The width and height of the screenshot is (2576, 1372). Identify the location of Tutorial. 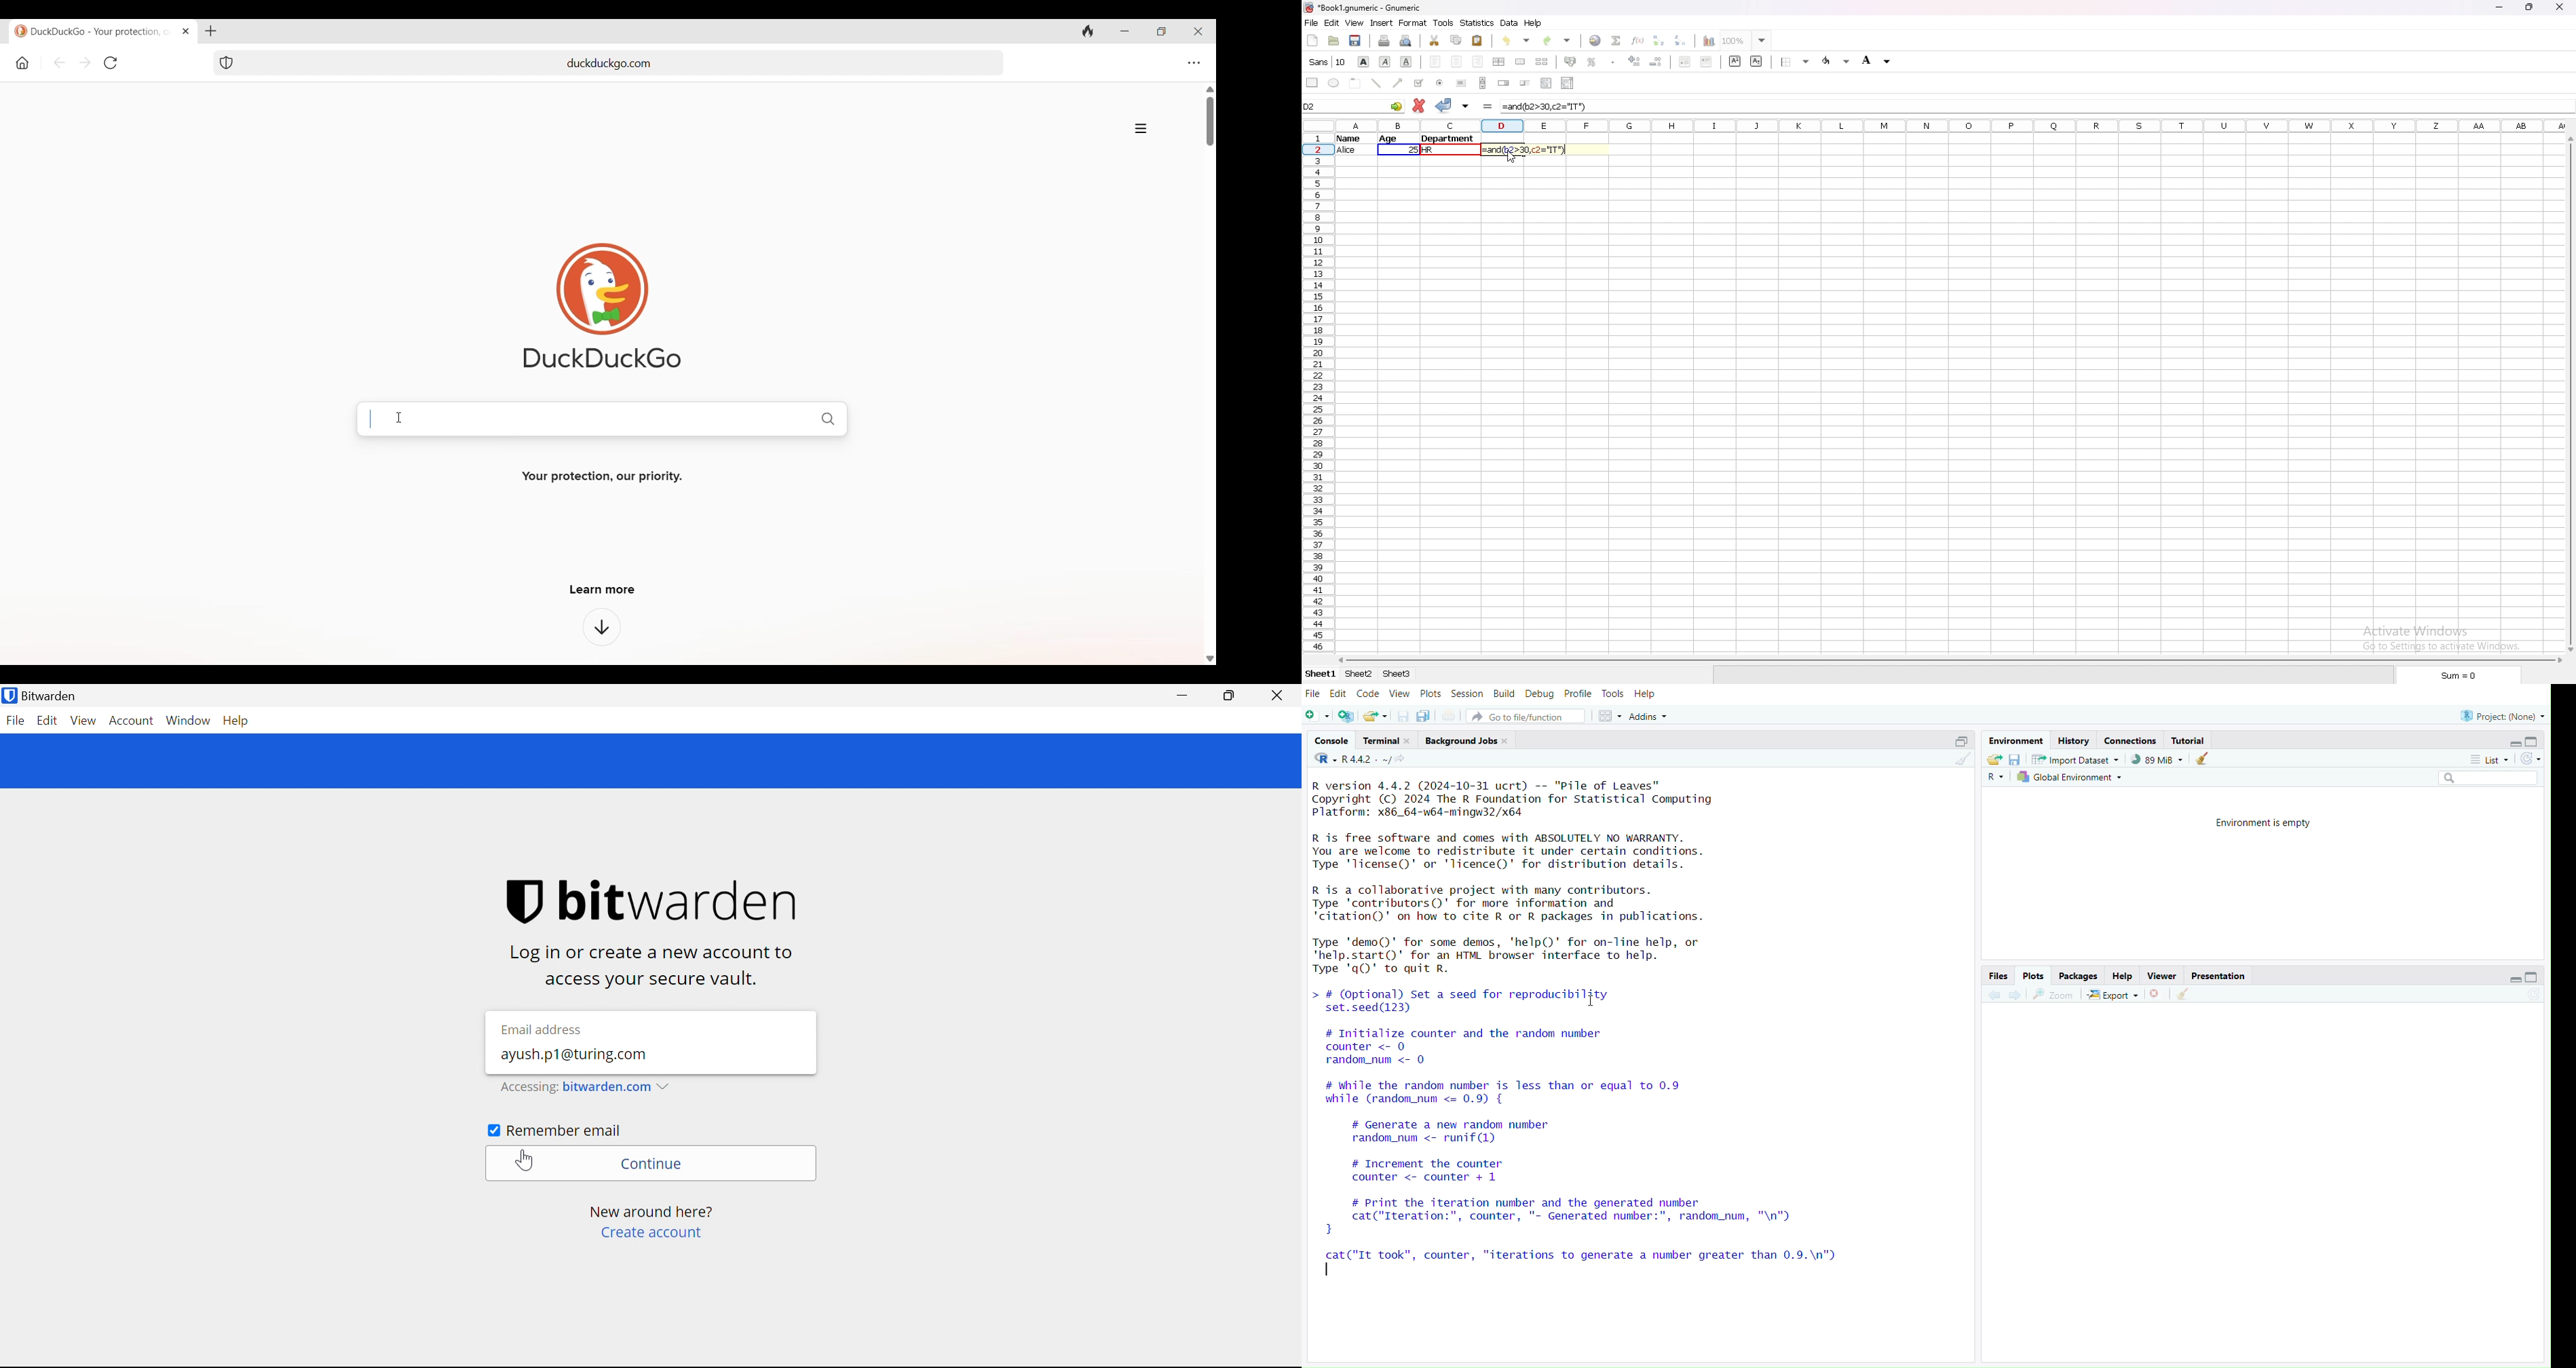
(2190, 740).